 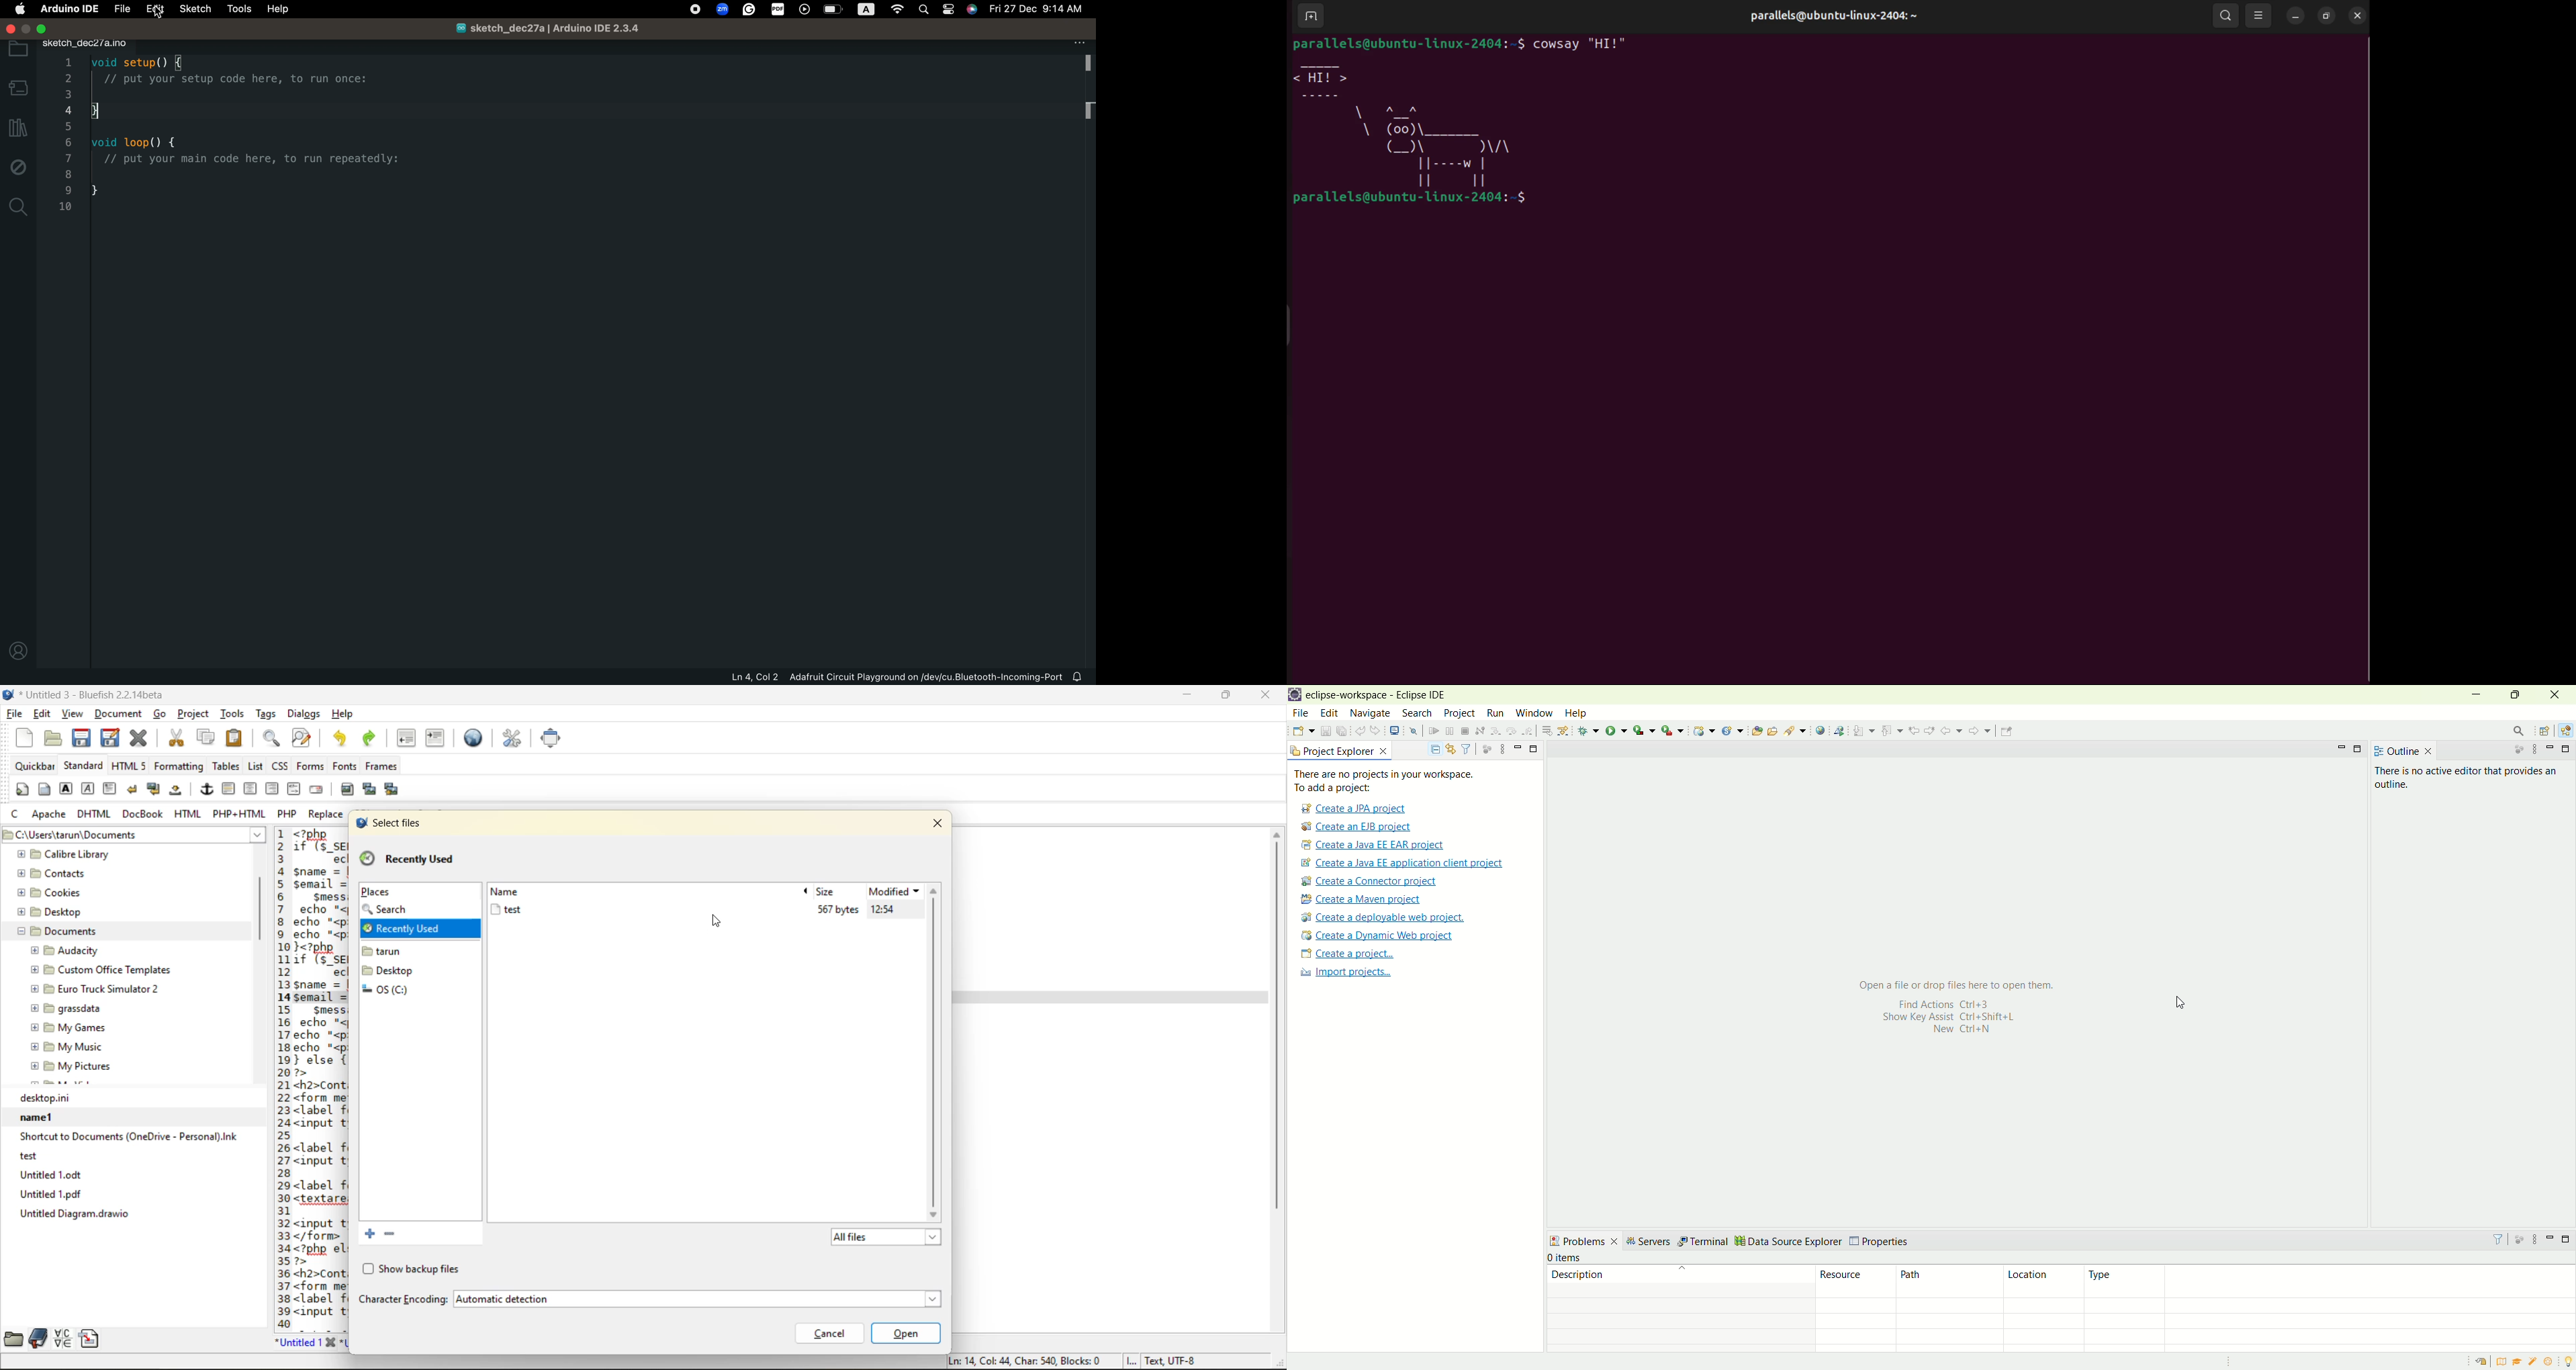 What do you see at coordinates (2566, 731) in the screenshot?
I see `Java EE` at bounding box center [2566, 731].